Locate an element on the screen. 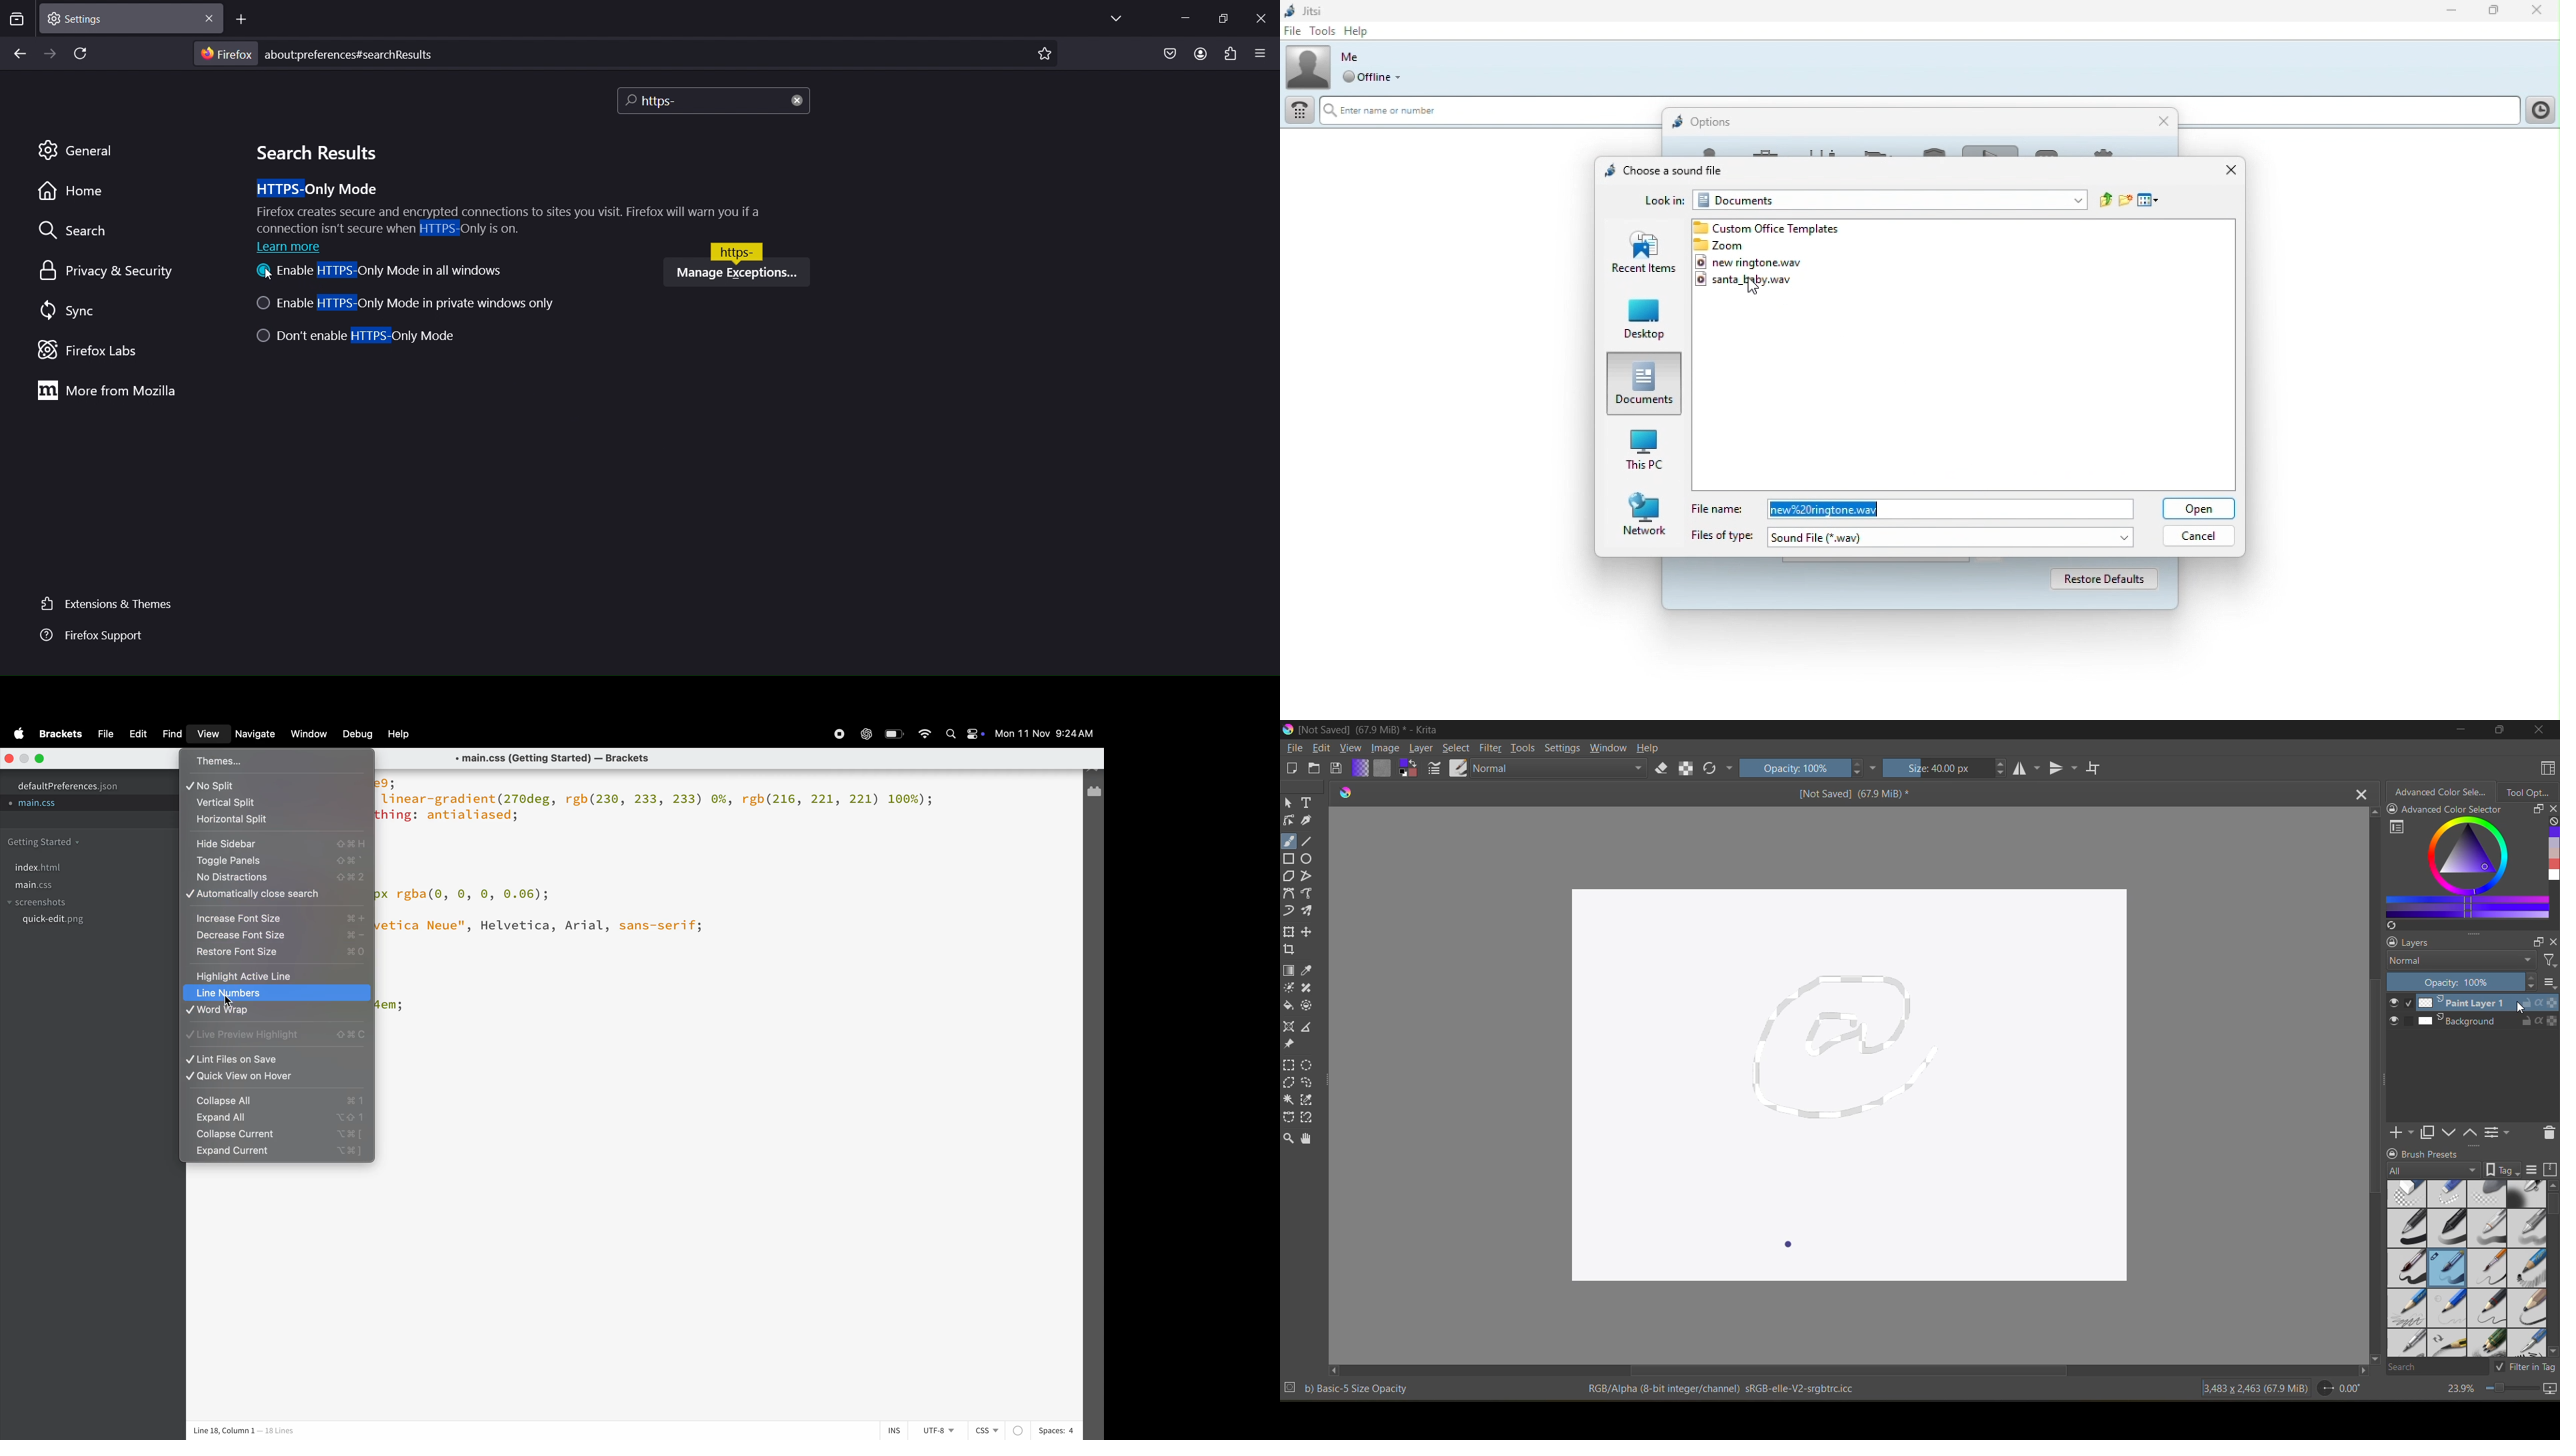  layer is located at coordinates (1421, 749).